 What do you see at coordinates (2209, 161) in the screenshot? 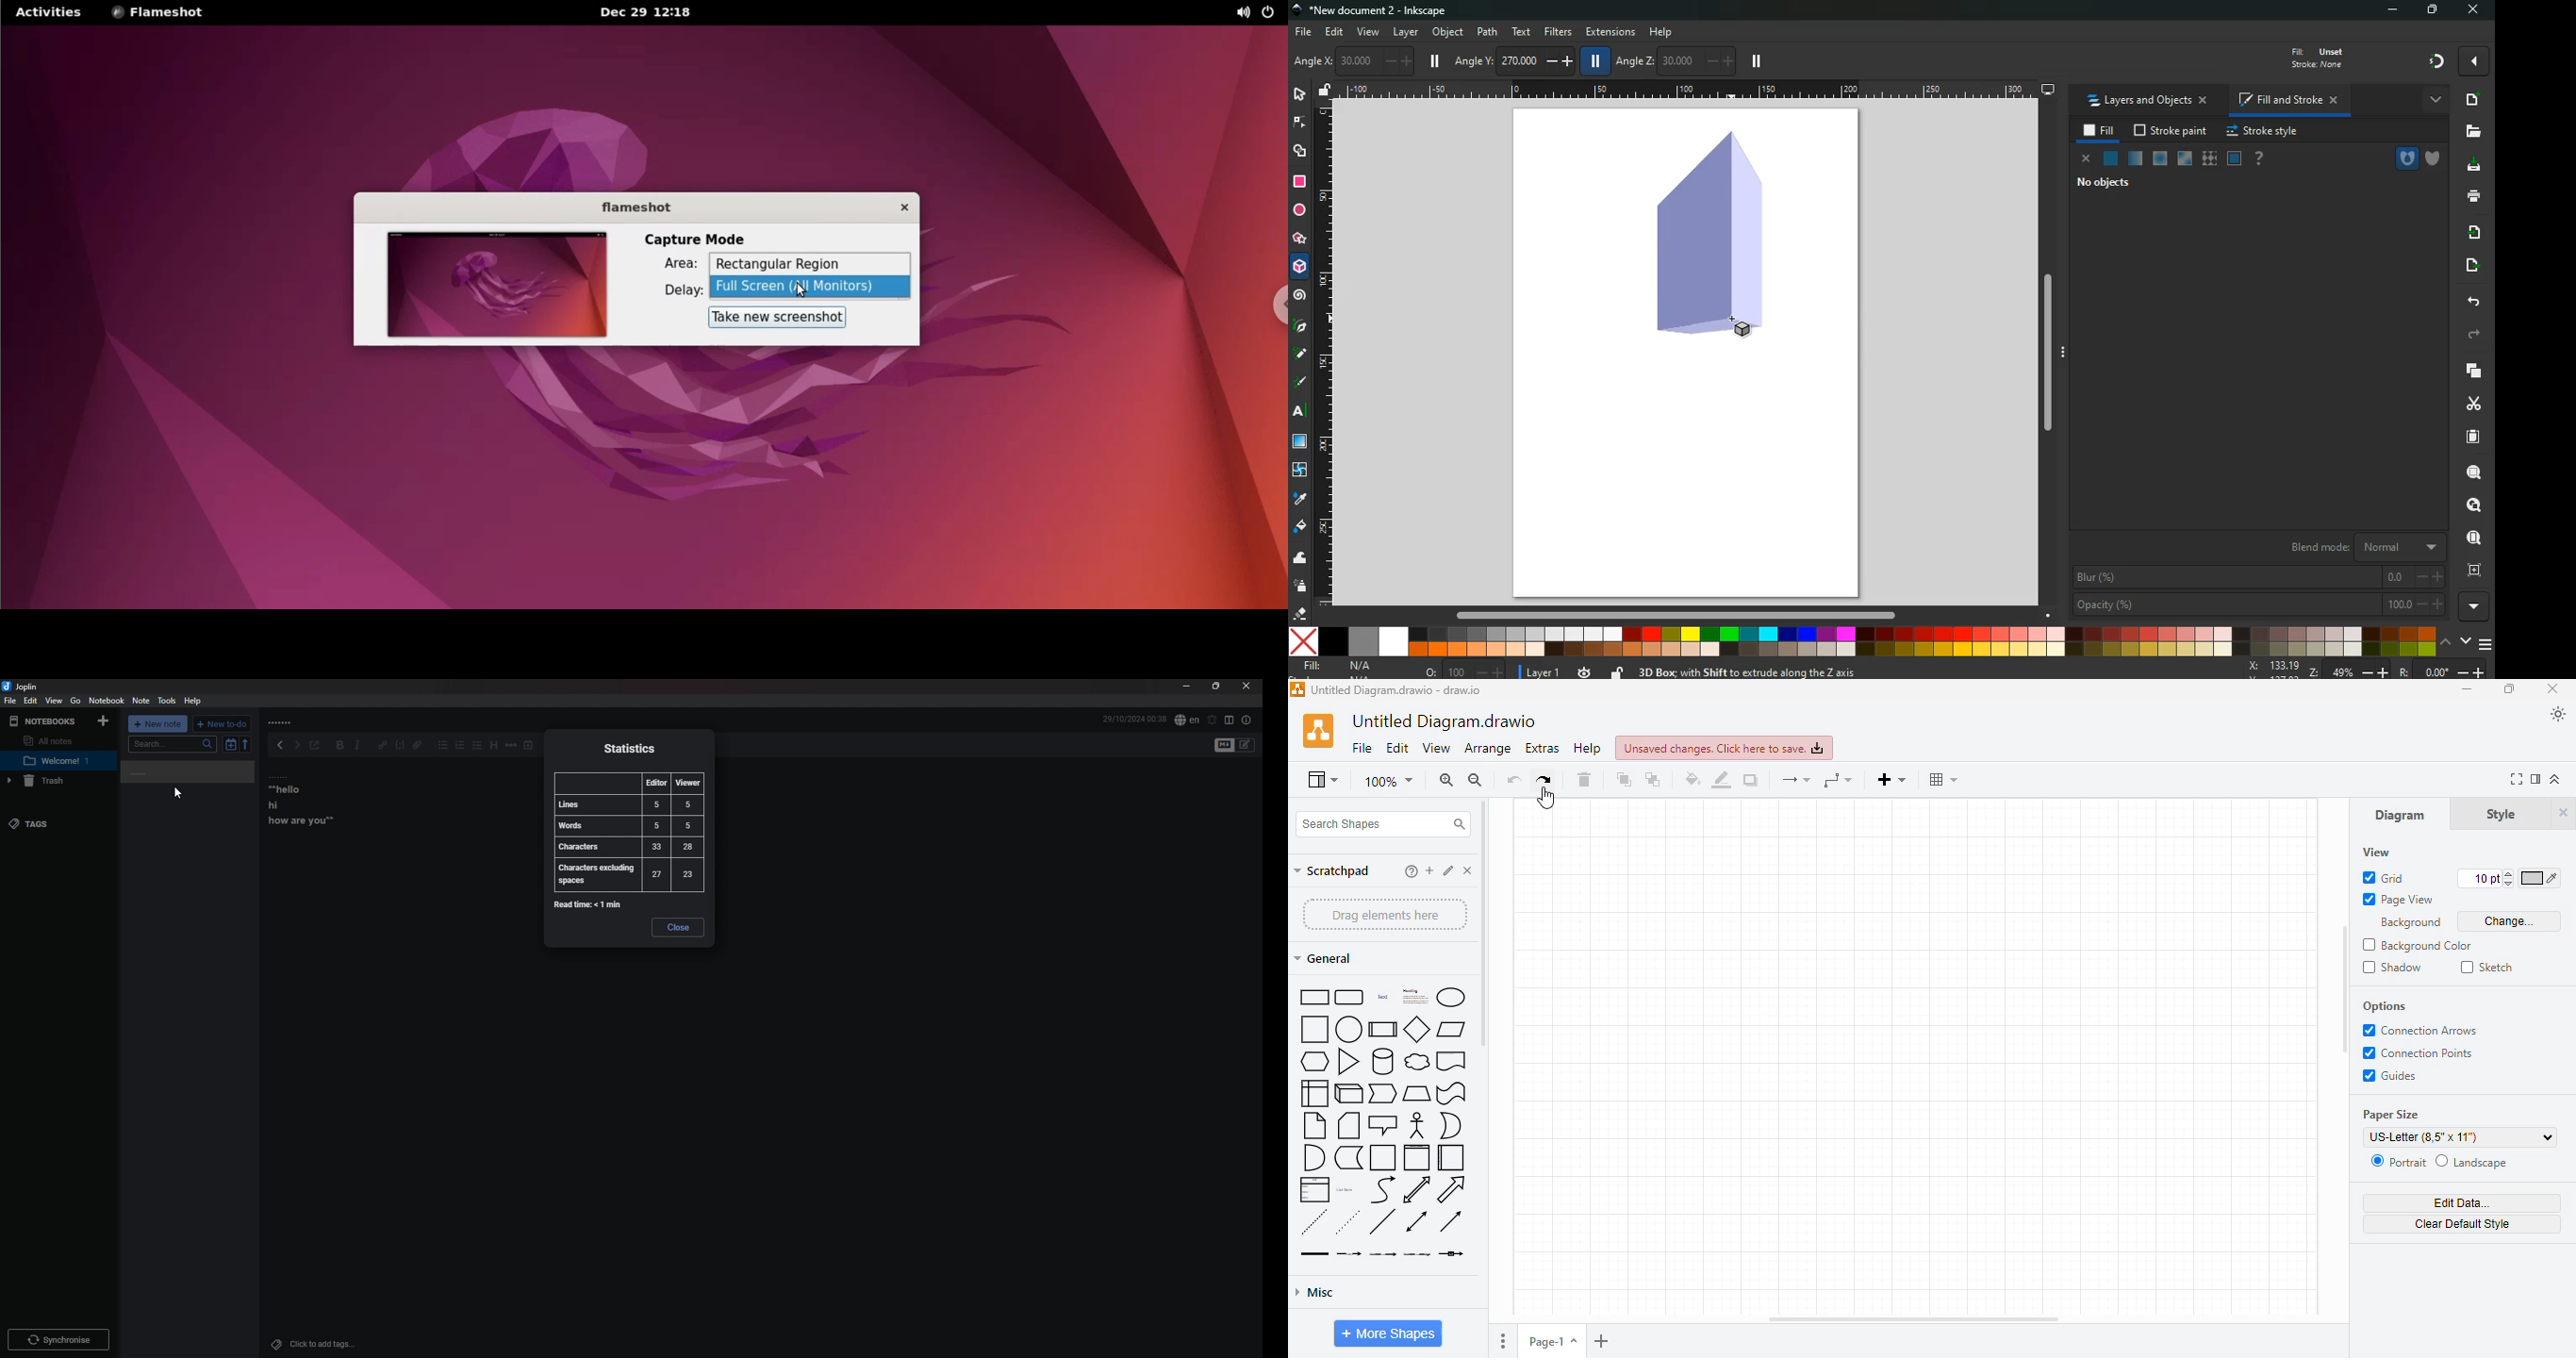
I see `texture` at bounding box center [2209, 161].